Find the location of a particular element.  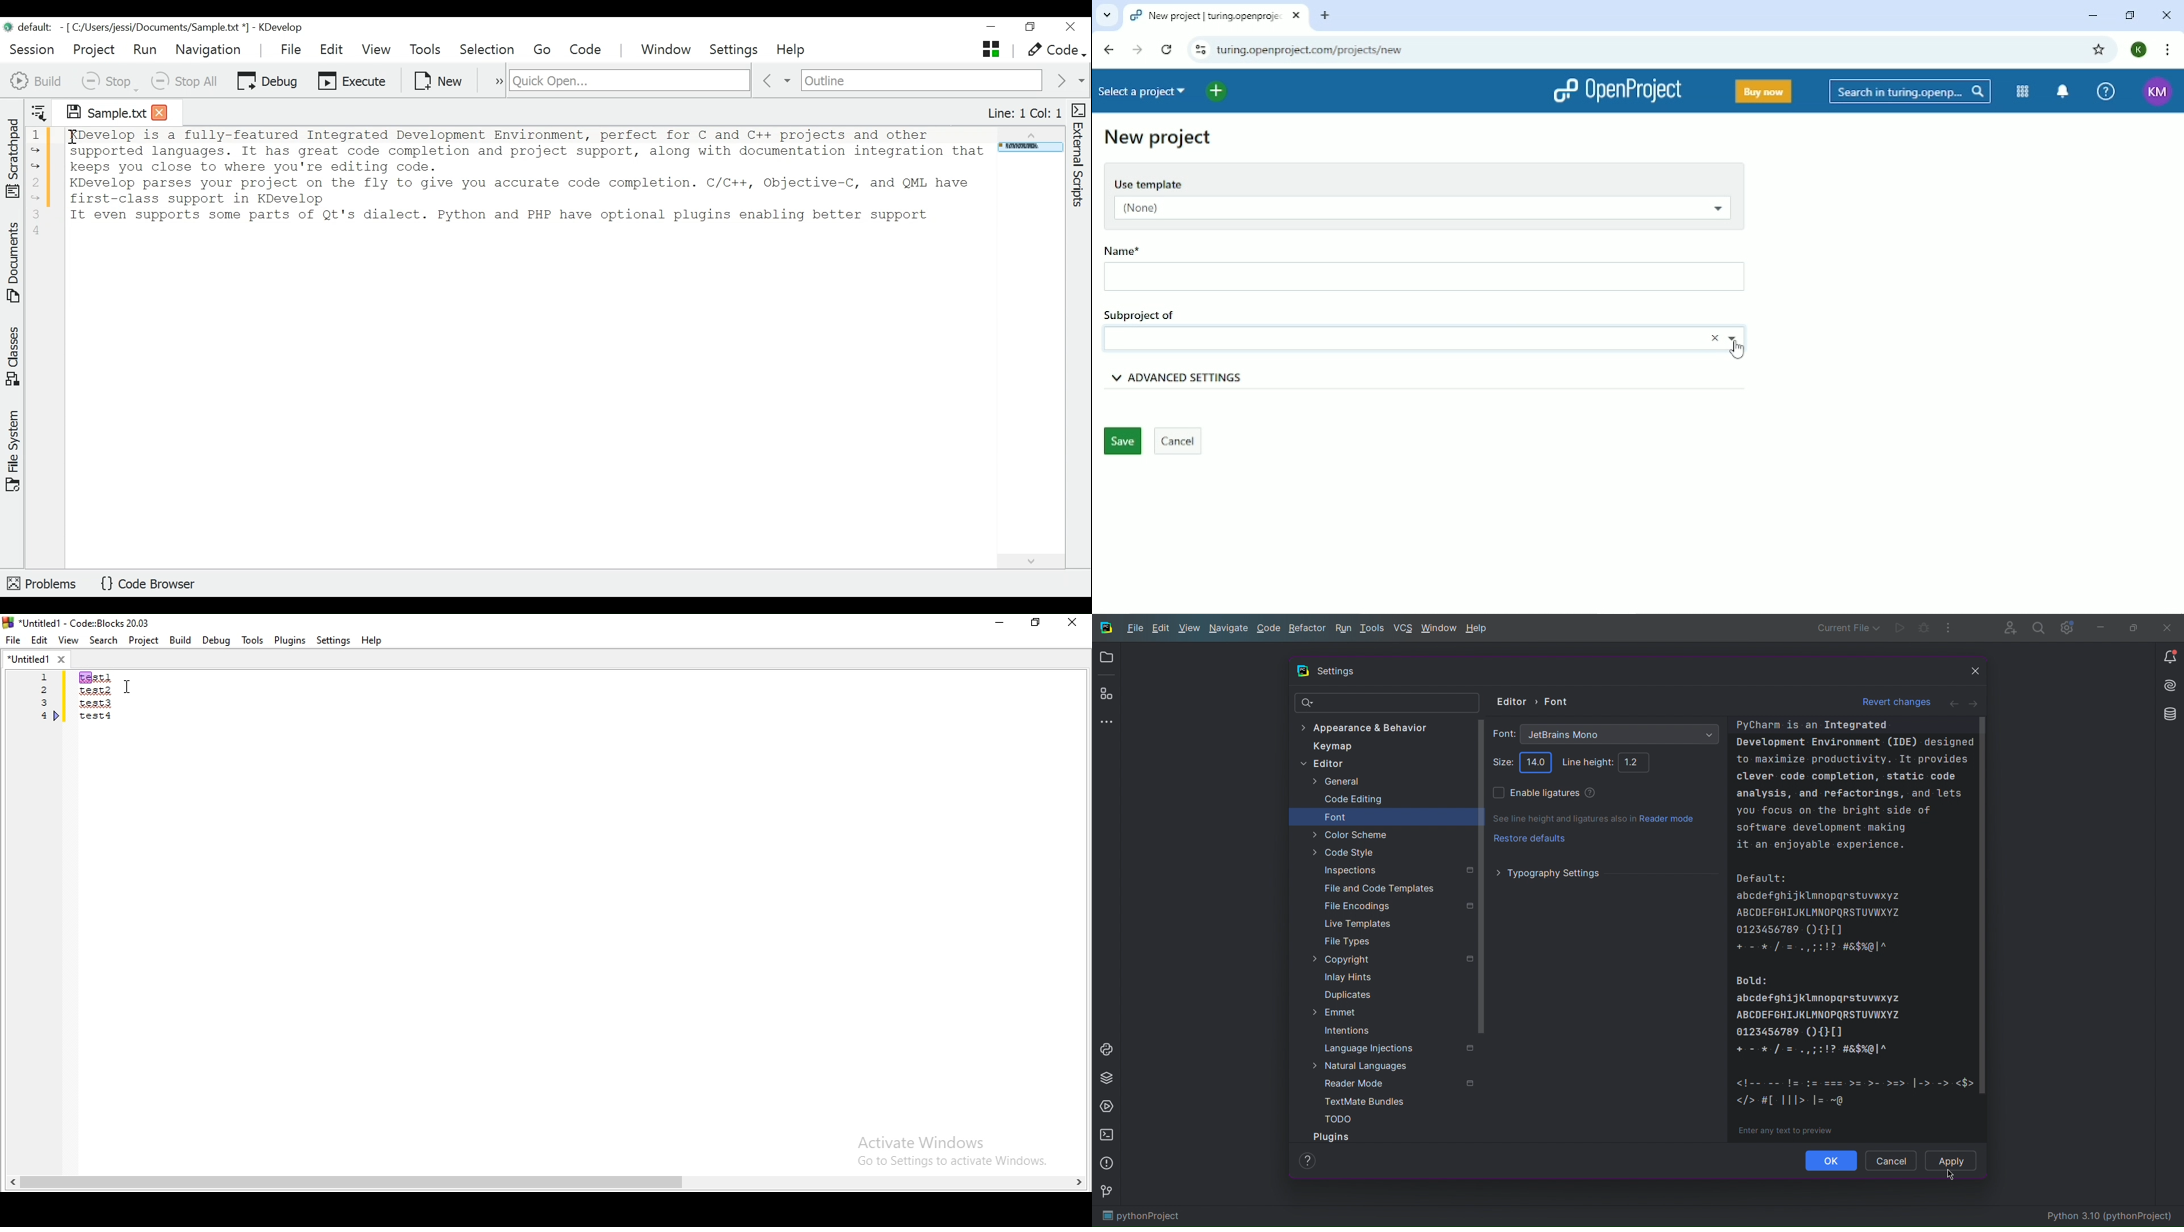

View is located at coordinates (1189, 630).